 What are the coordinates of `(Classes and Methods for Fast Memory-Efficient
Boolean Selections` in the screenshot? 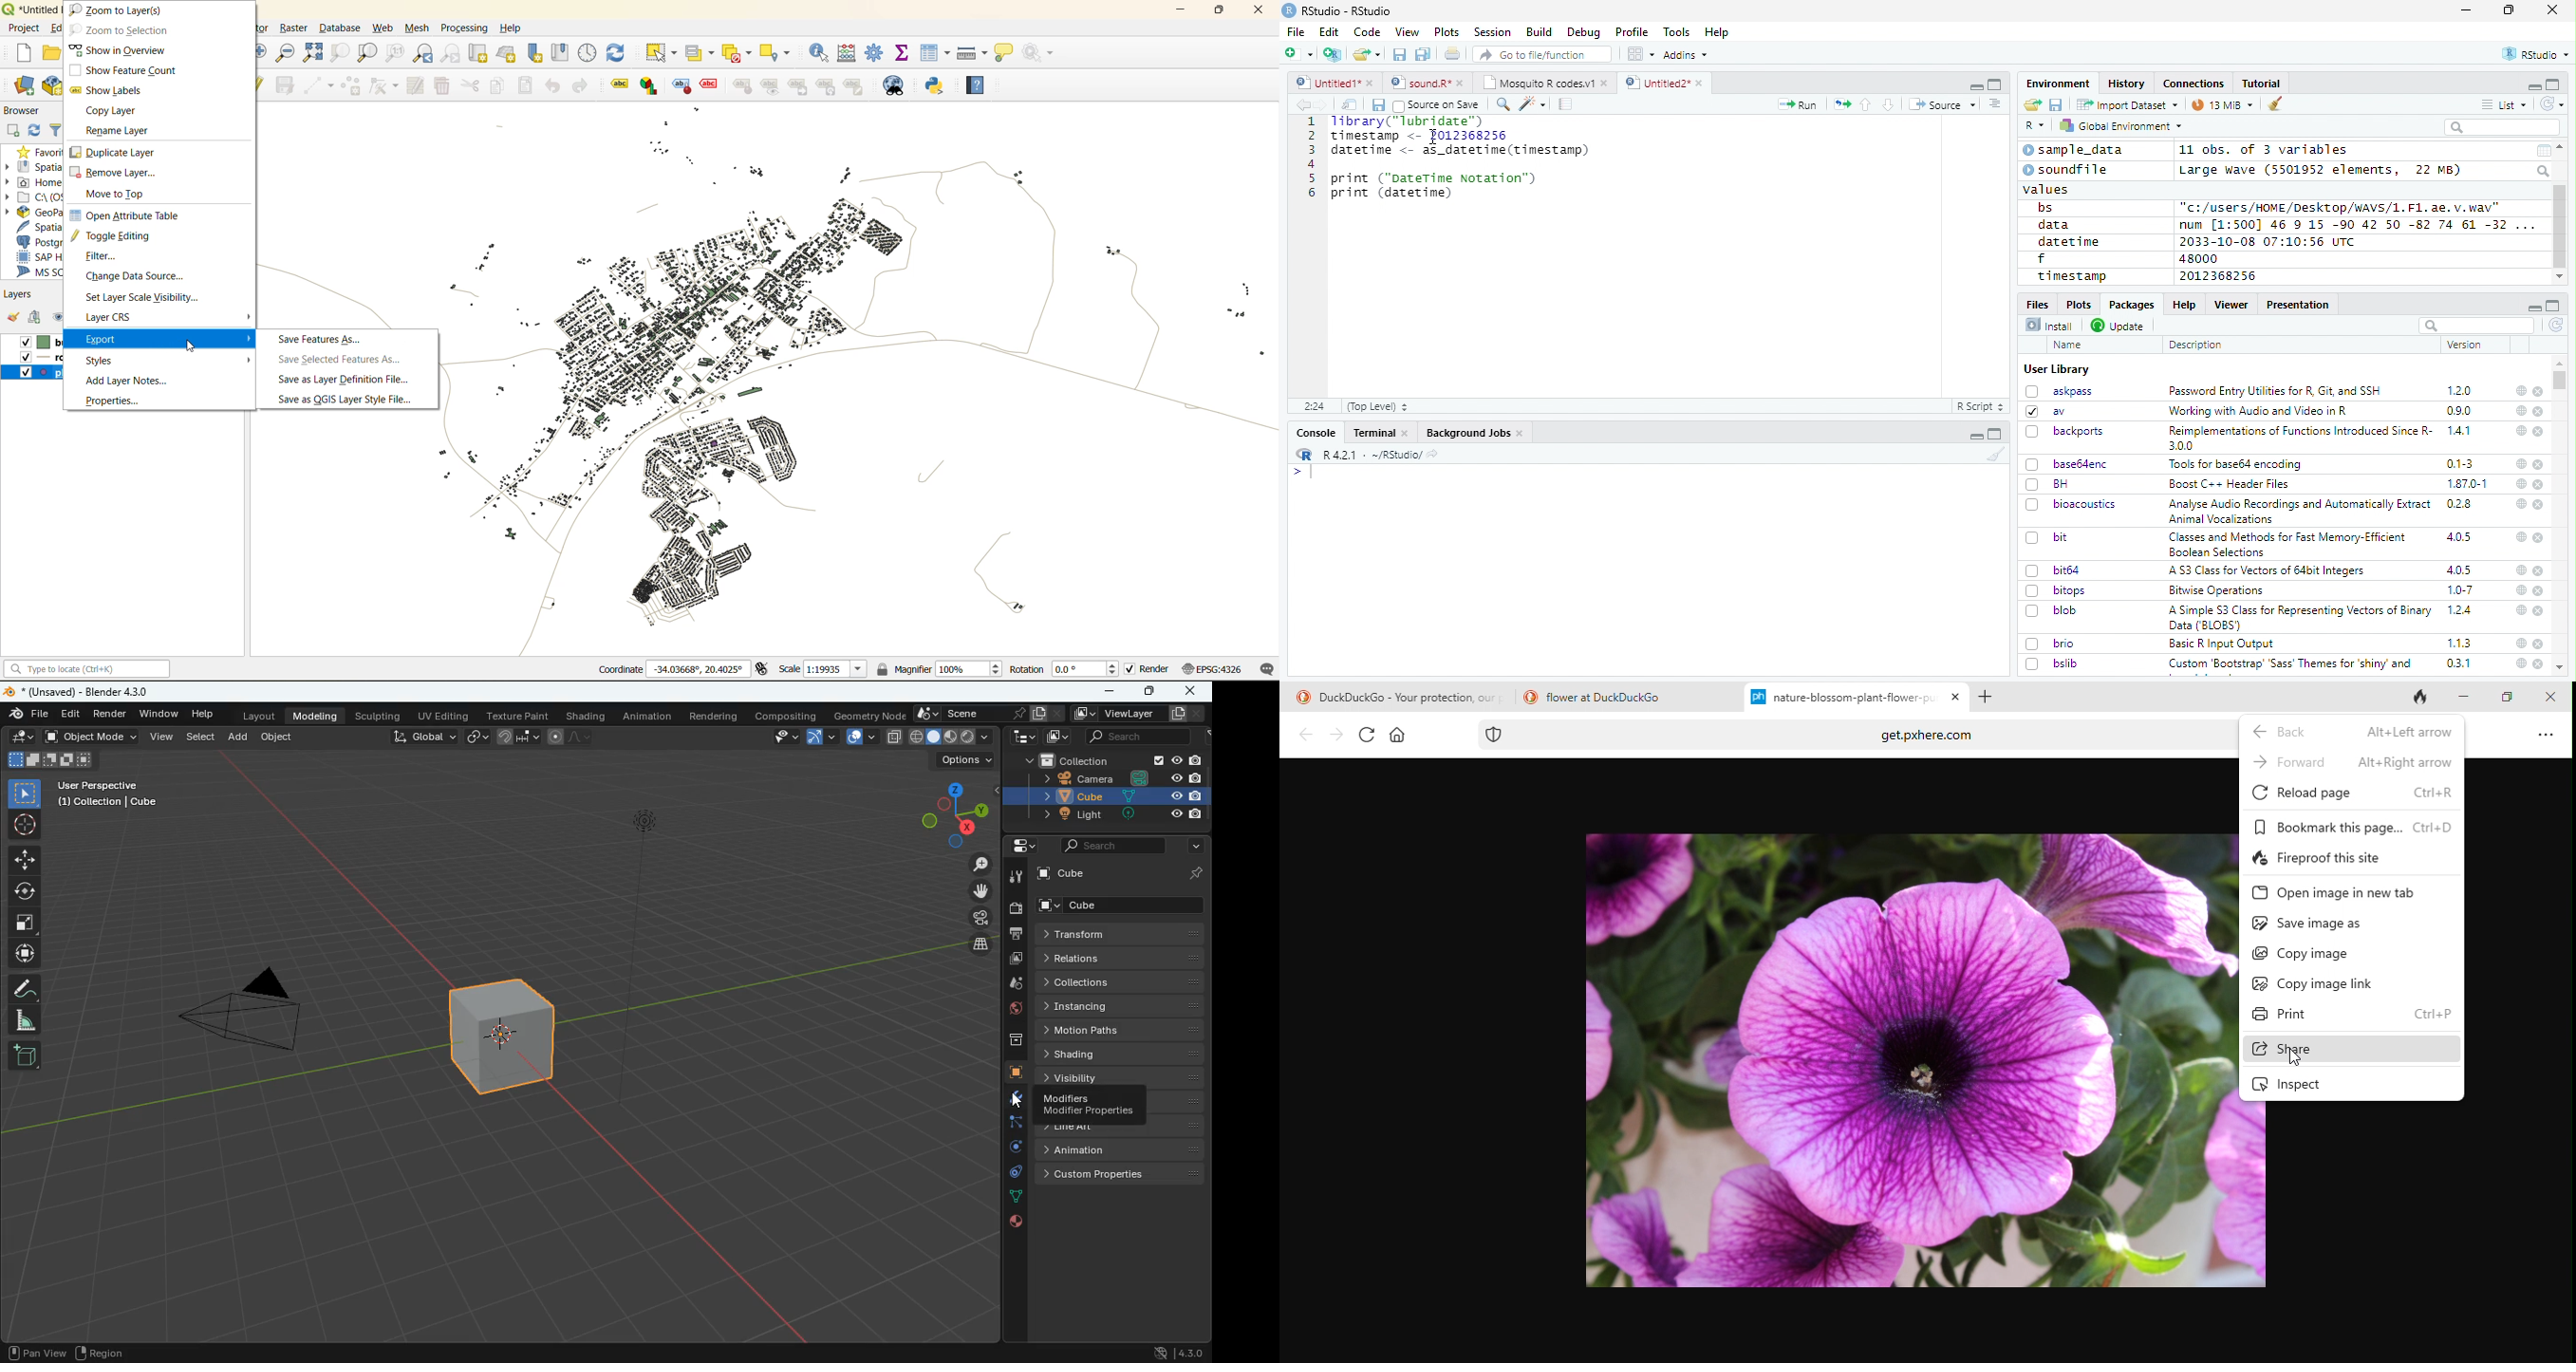 It's located at (2289, 544).